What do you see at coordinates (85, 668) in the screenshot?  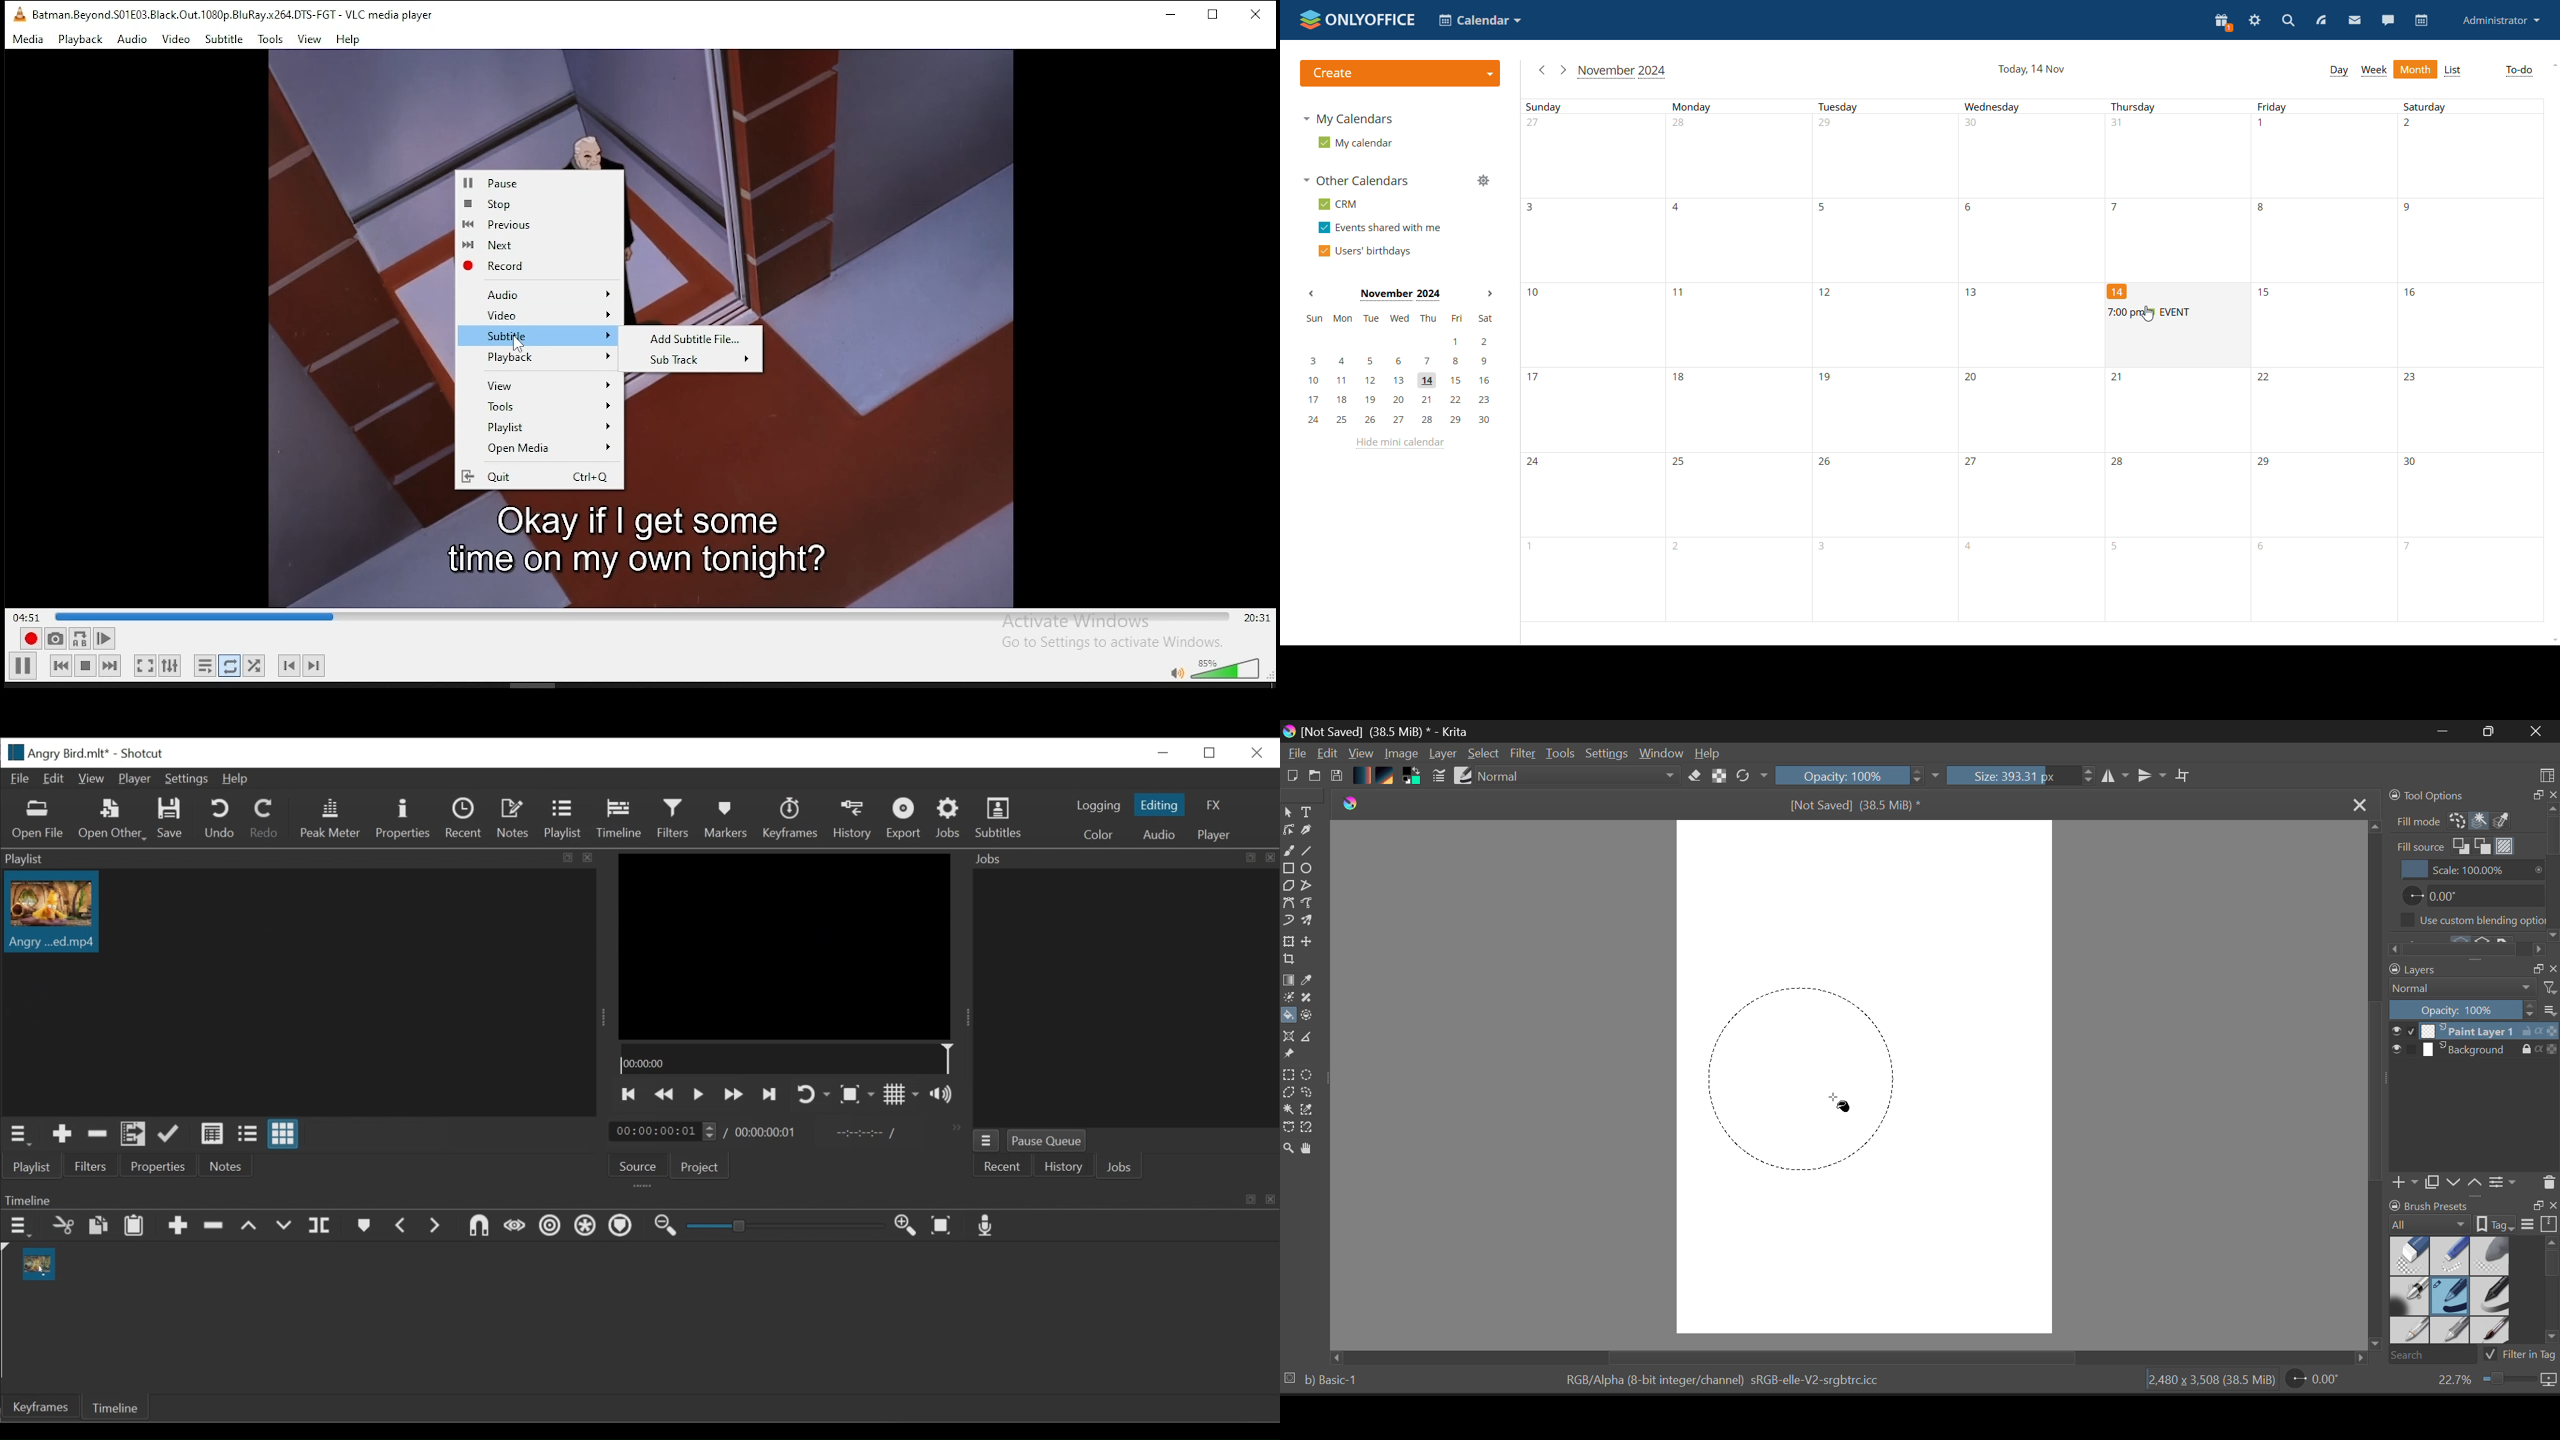 I see `pause` at bounding box center [85, 668].